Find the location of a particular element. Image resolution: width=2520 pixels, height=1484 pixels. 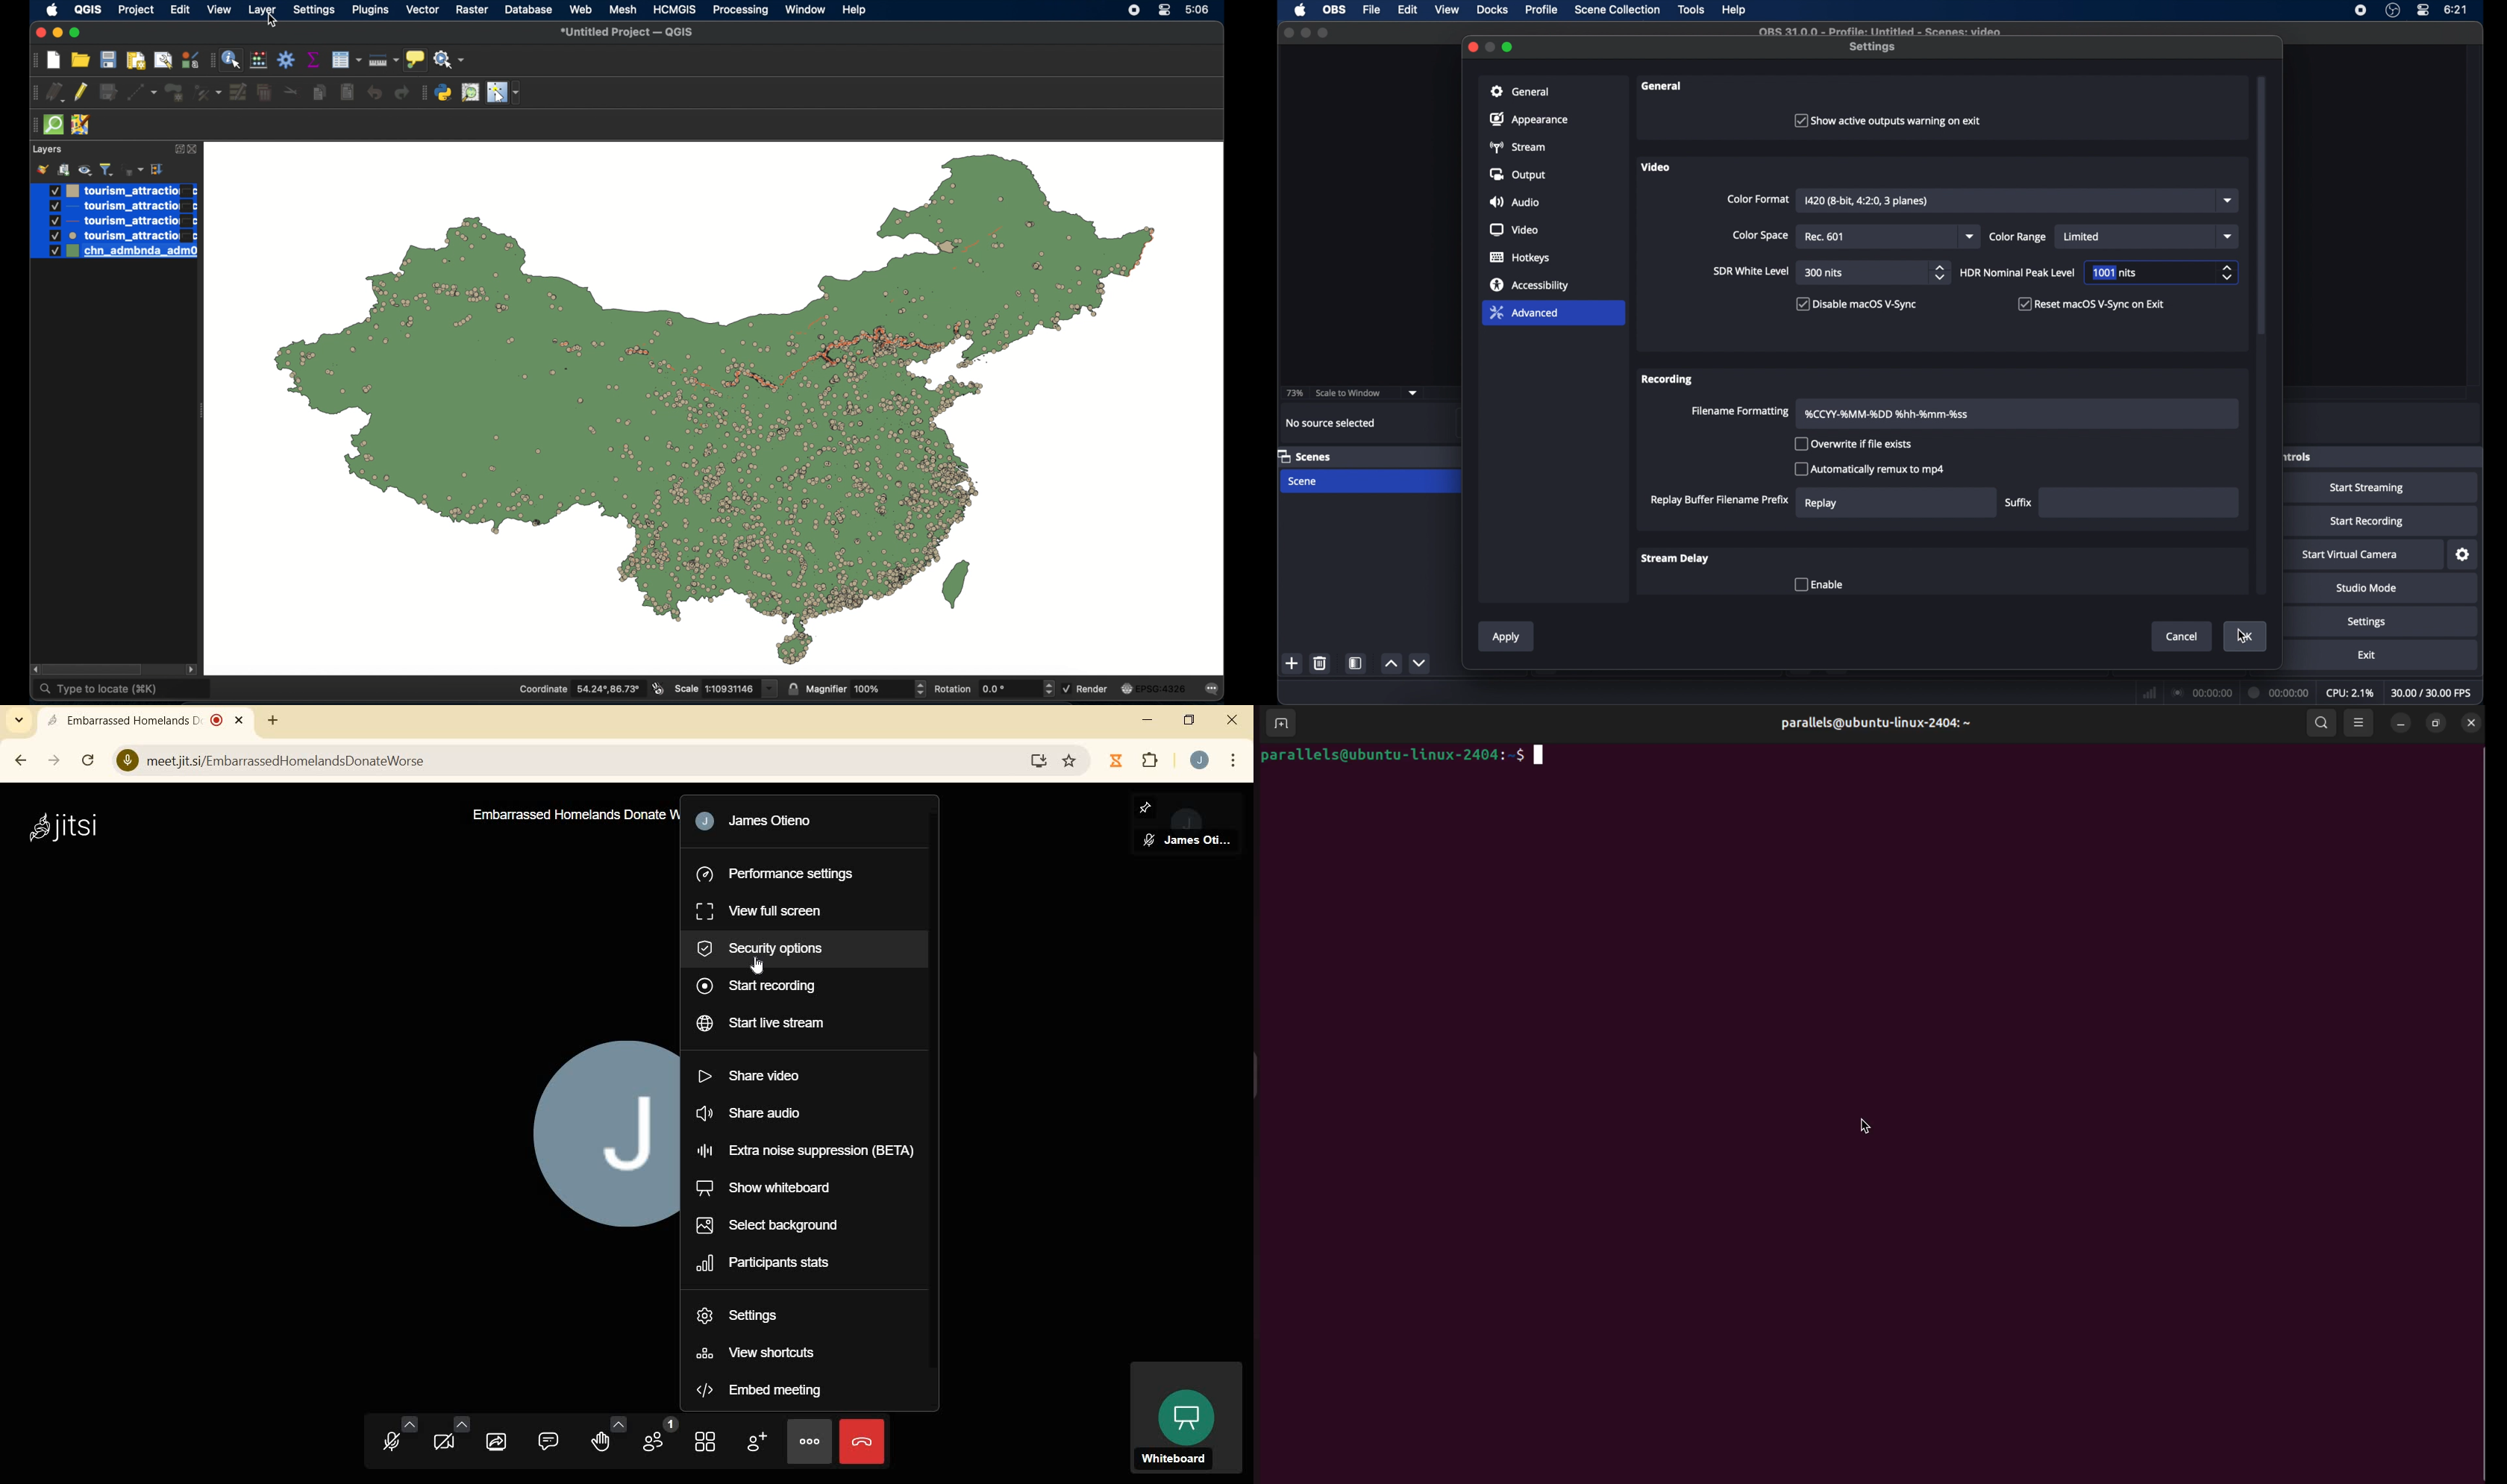

file is located at coordinates (1372, 10).